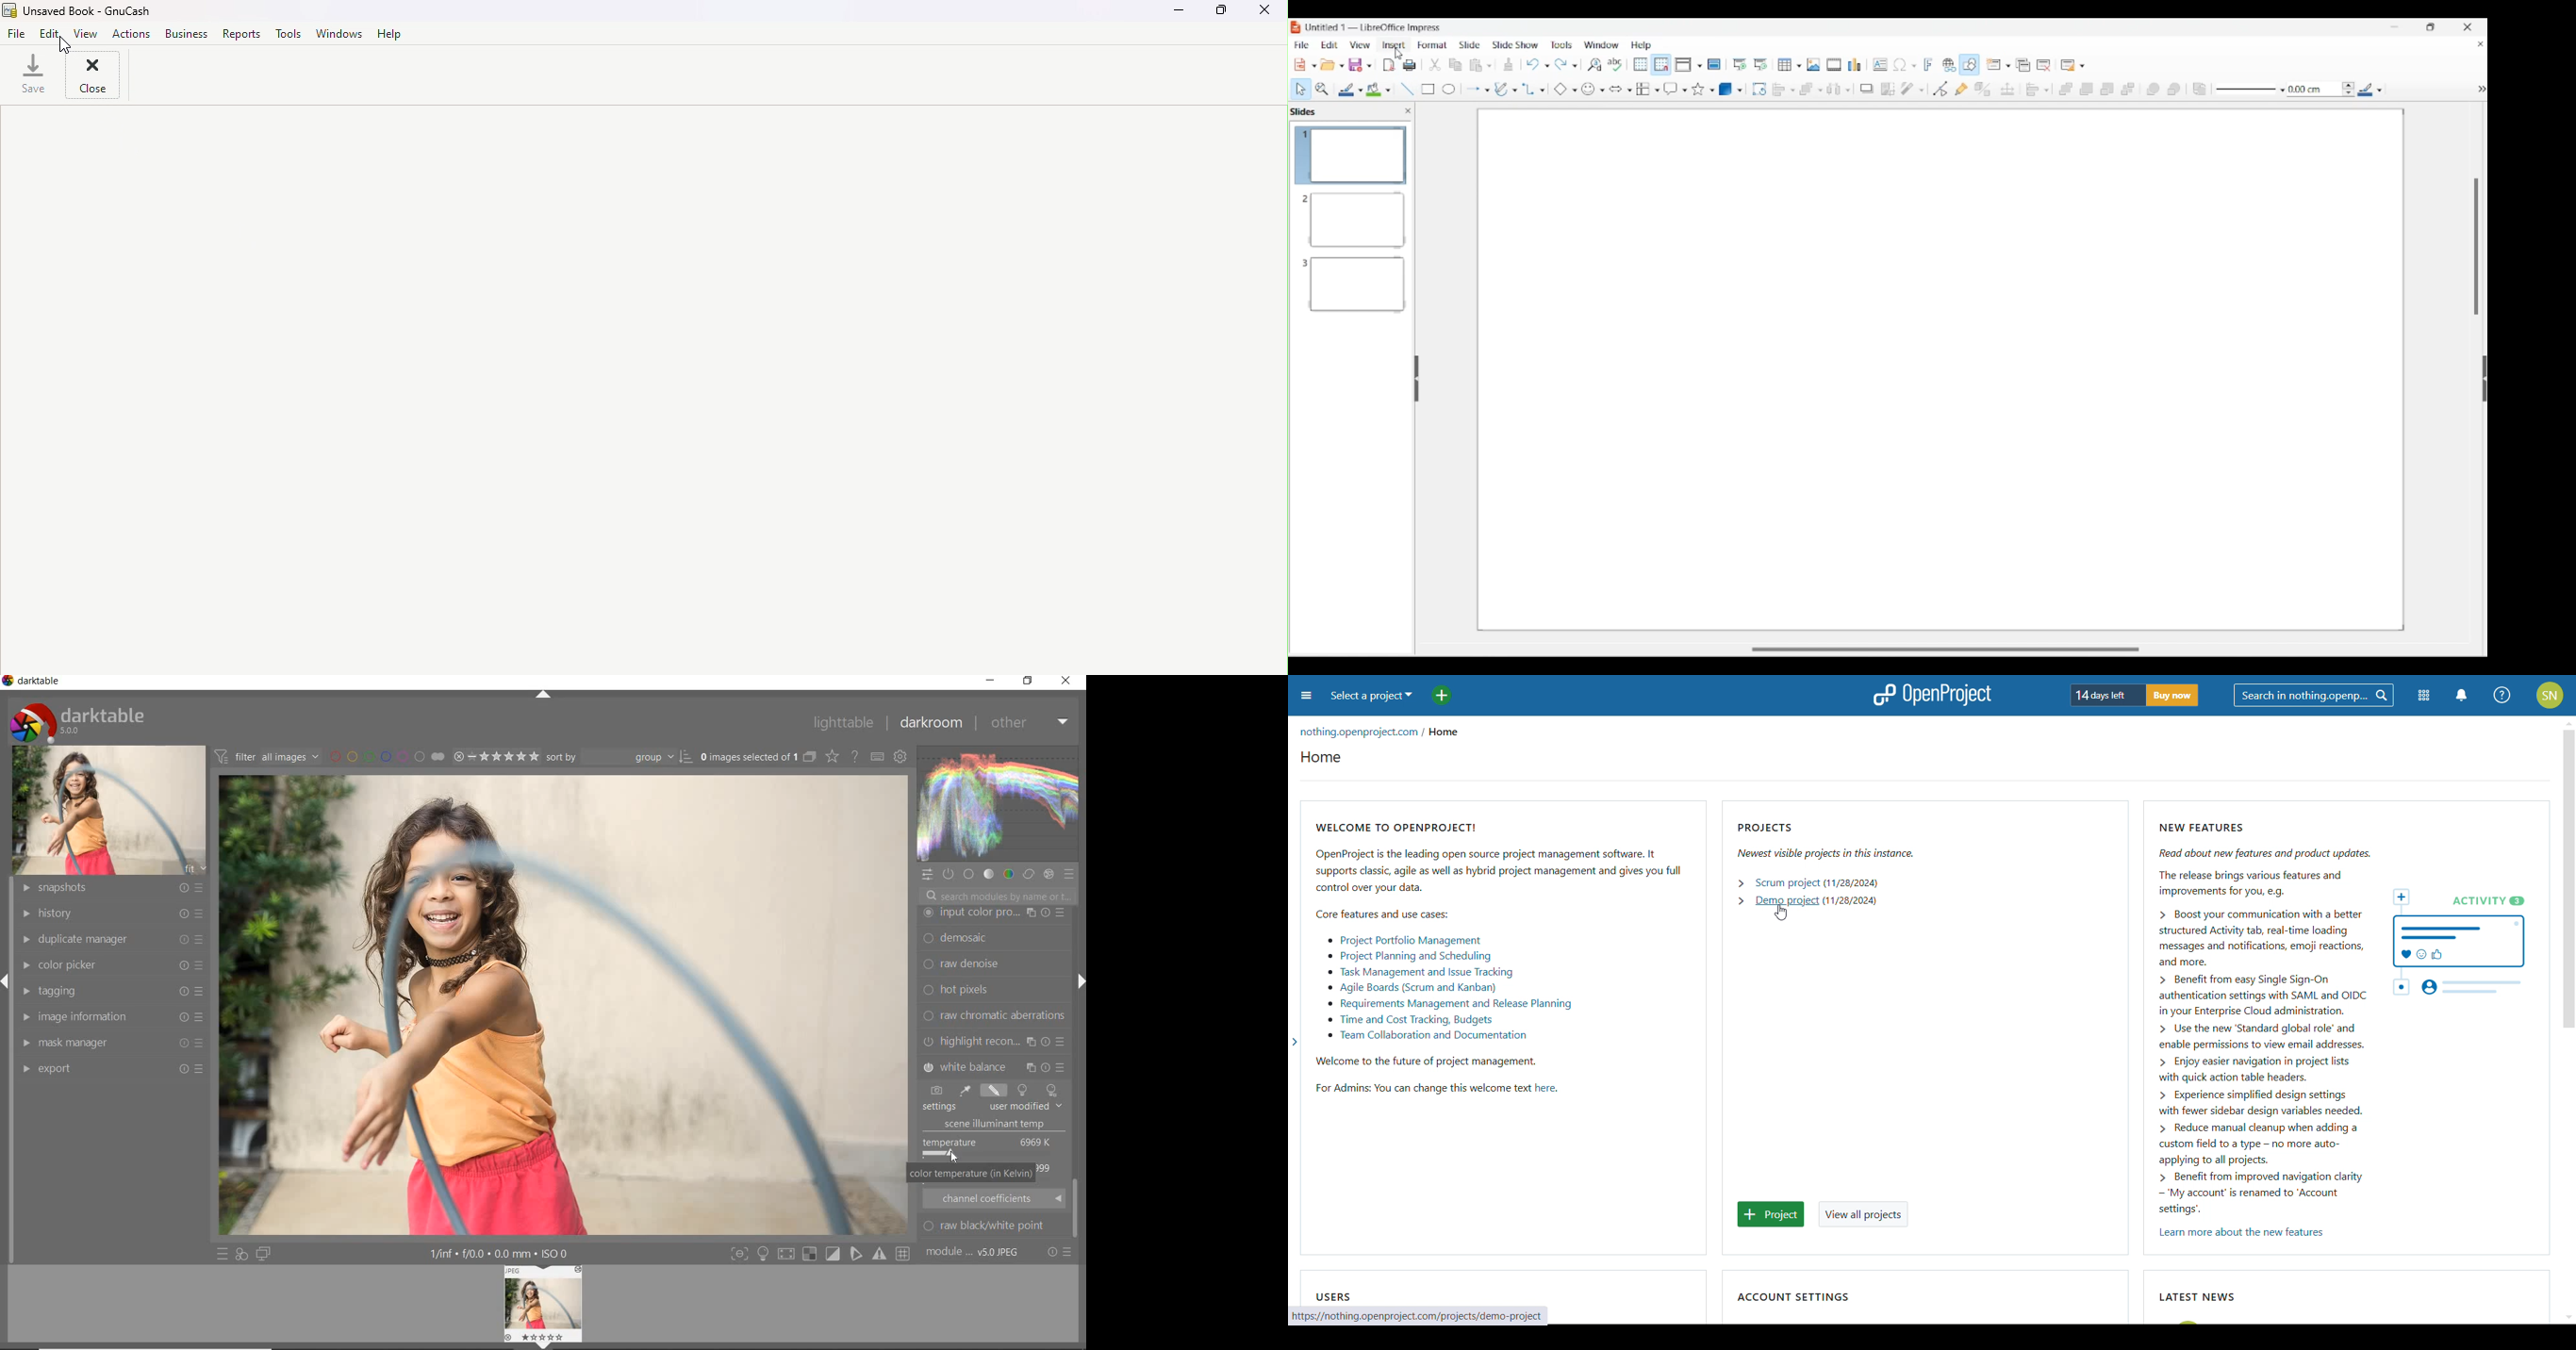 Image resolution: width=2576 pixels, height=1372 pixels. What do you see at coordinates (2172, 695) in the screenshot?
I see `buy now` at bounding box center [2172, 695].